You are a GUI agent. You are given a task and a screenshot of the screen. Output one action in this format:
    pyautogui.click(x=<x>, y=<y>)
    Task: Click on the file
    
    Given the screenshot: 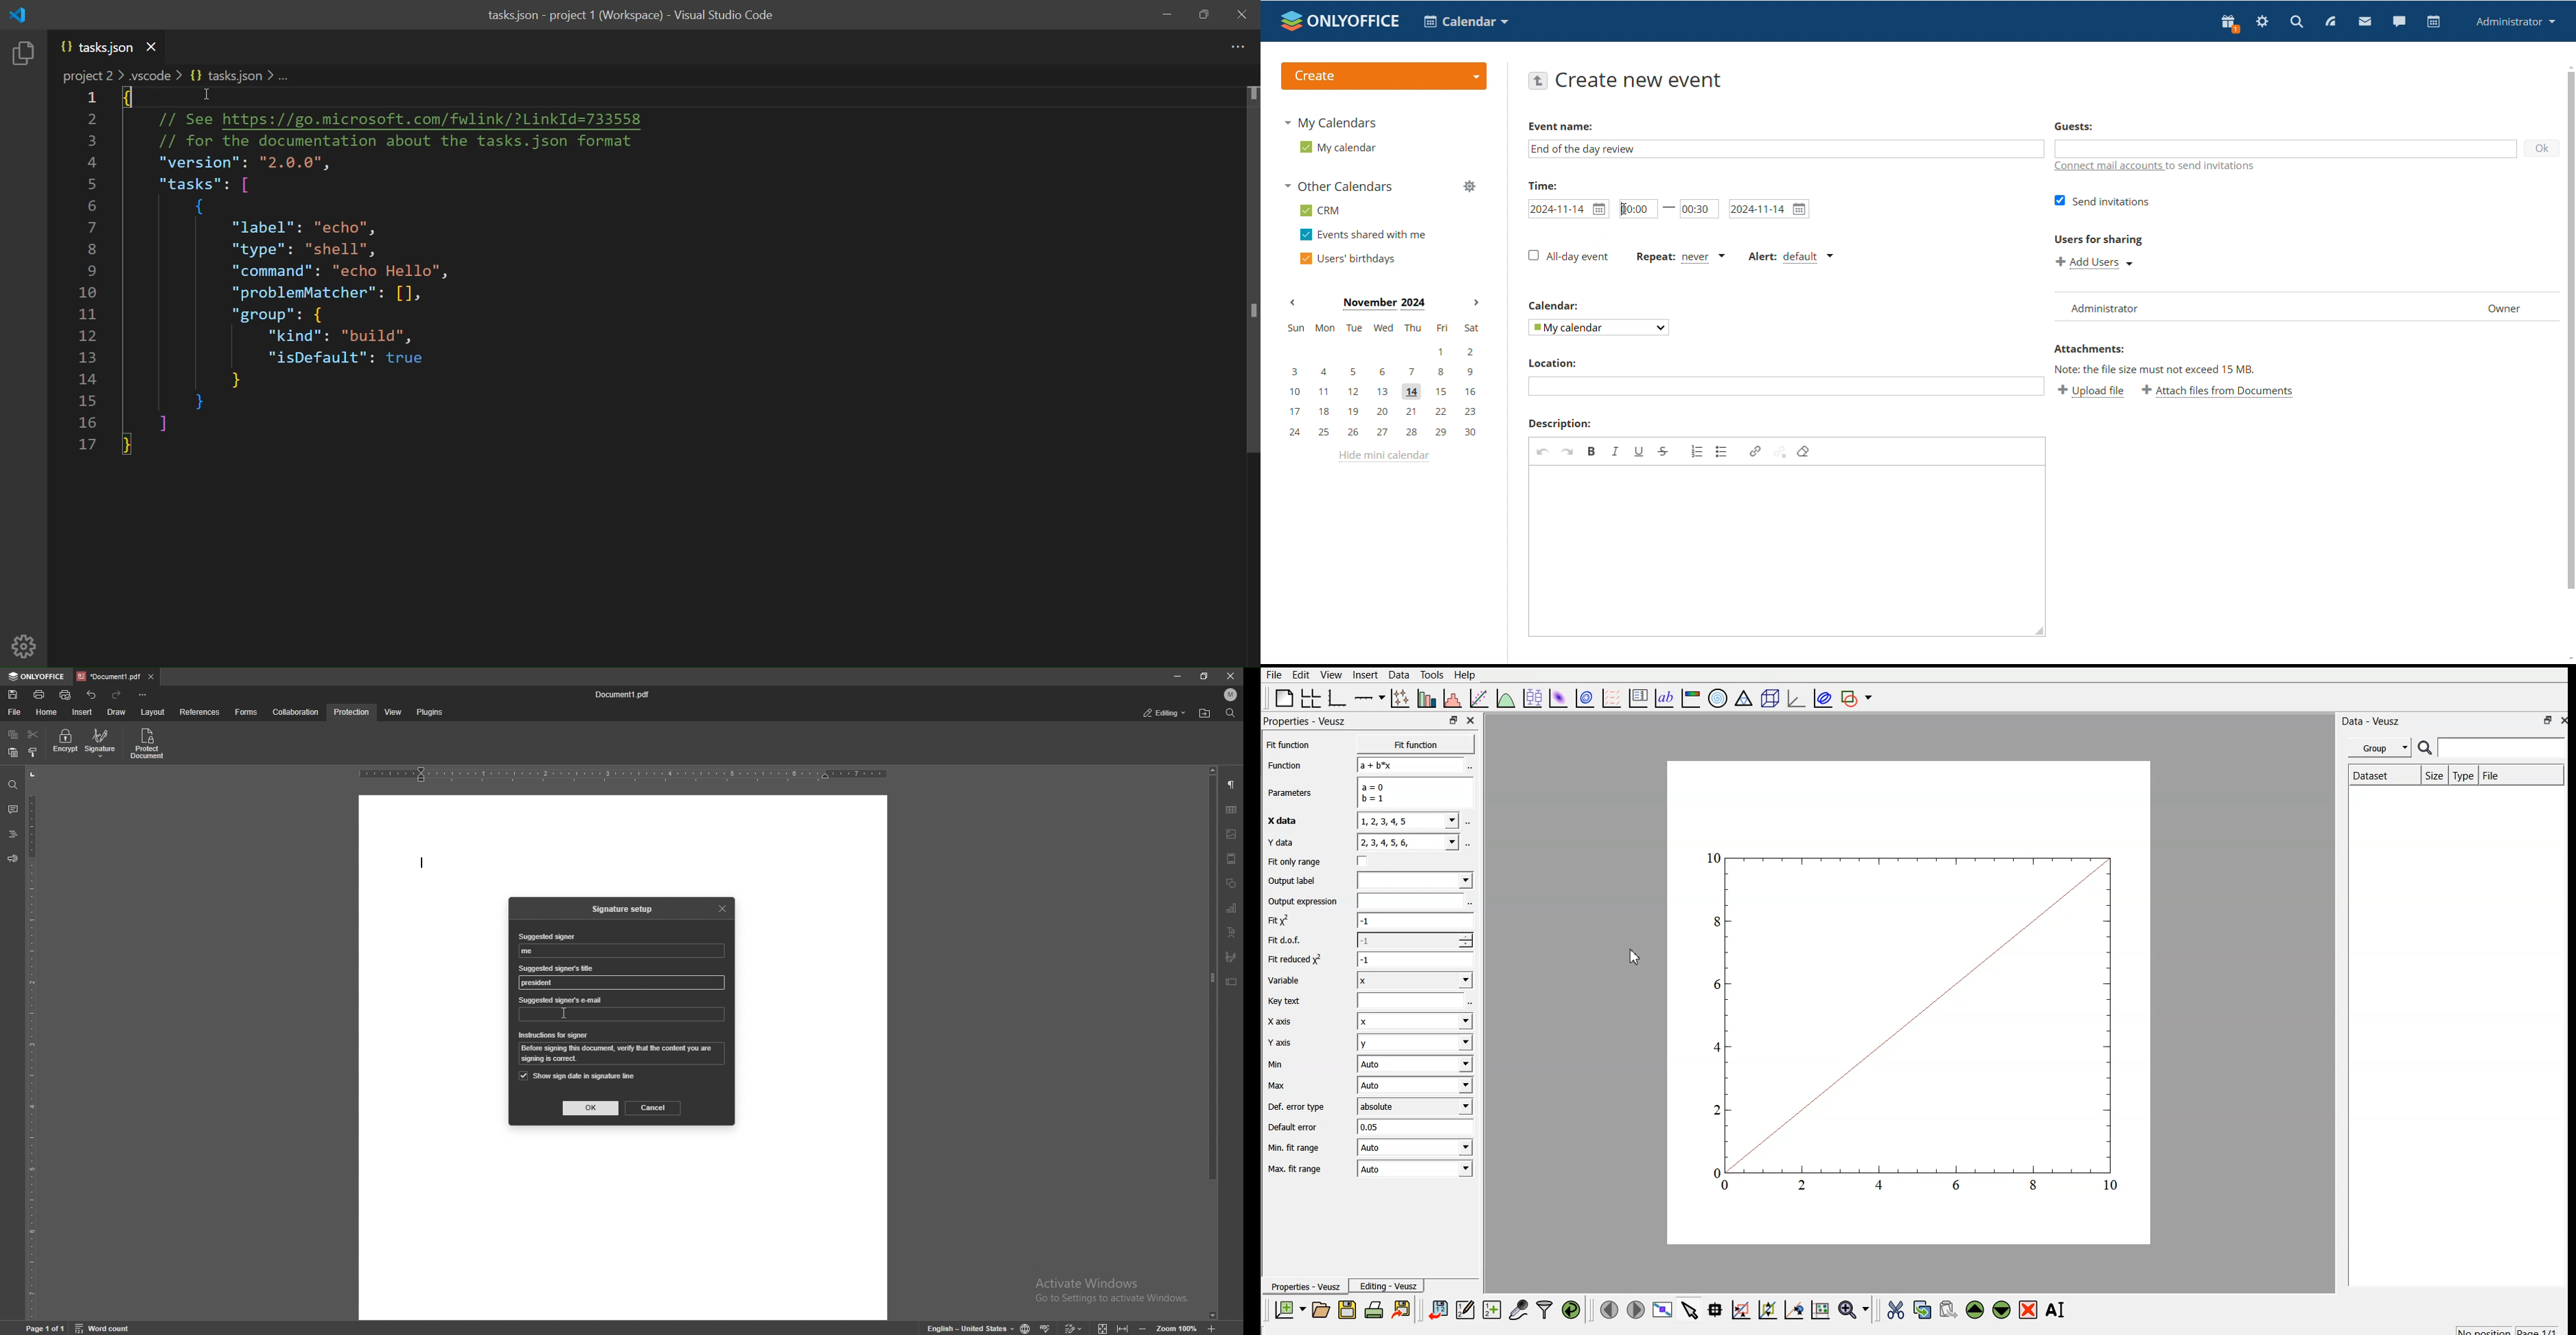 What is the action you would take?
    pyautogui.click(x=2519, y=775)
    